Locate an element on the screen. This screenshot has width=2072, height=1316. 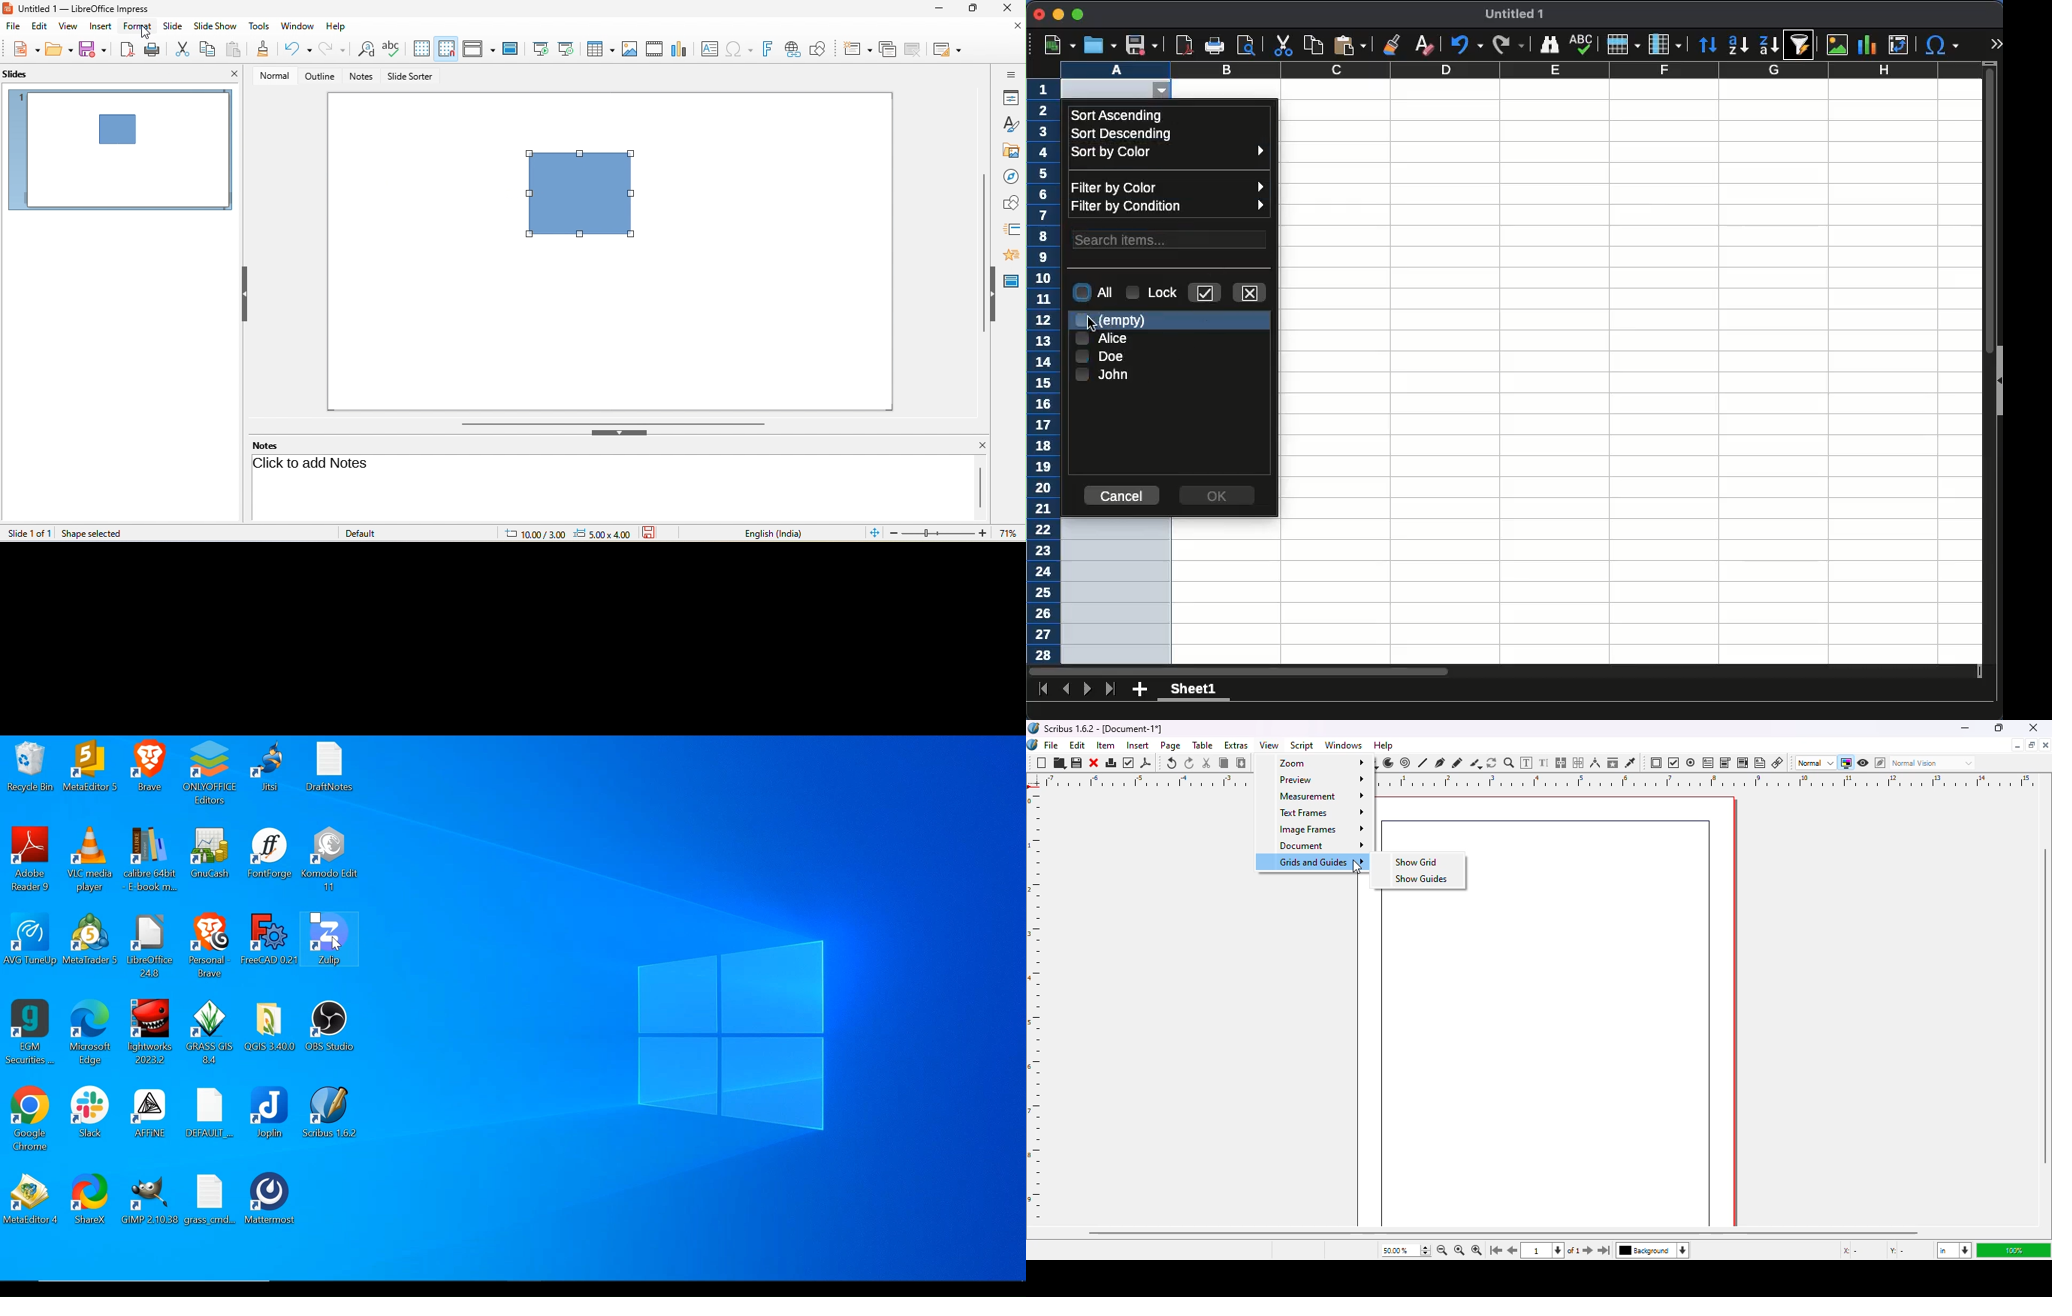
Slack Desktop icon is located at coordinates (92, 1111).